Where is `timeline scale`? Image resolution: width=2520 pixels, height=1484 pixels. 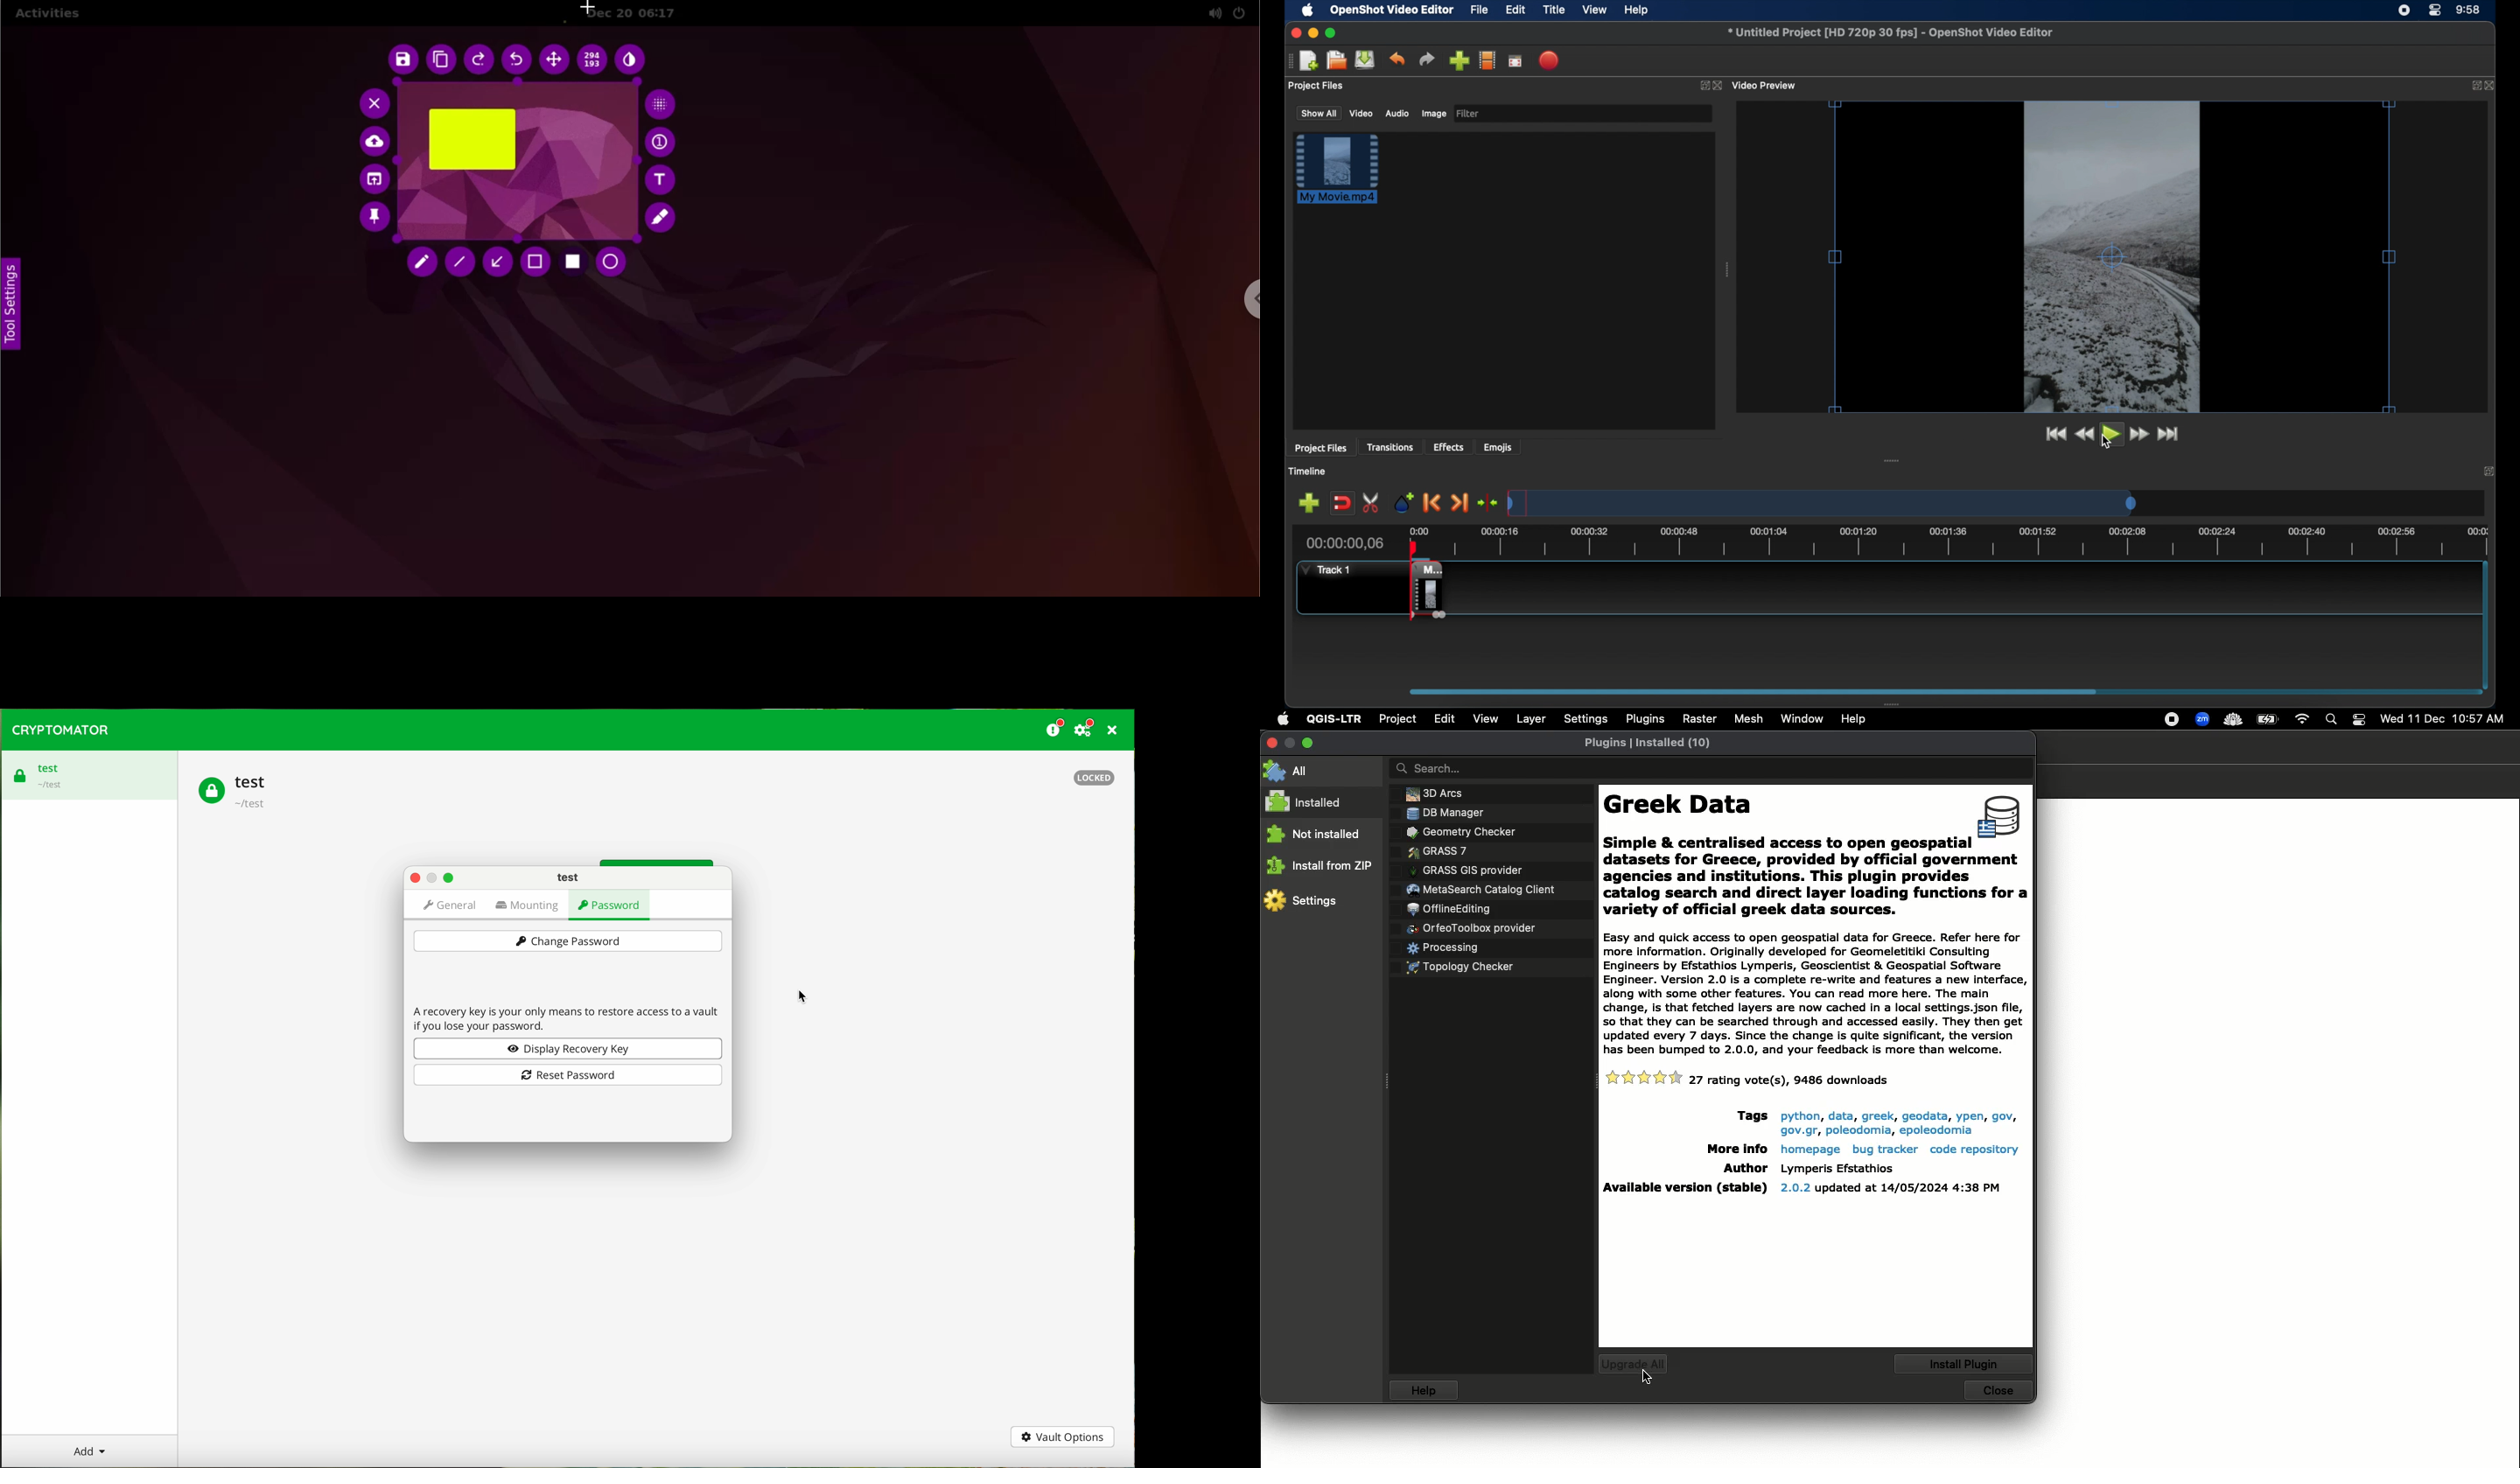
timeline scale is located at coordinates (1826, 503).